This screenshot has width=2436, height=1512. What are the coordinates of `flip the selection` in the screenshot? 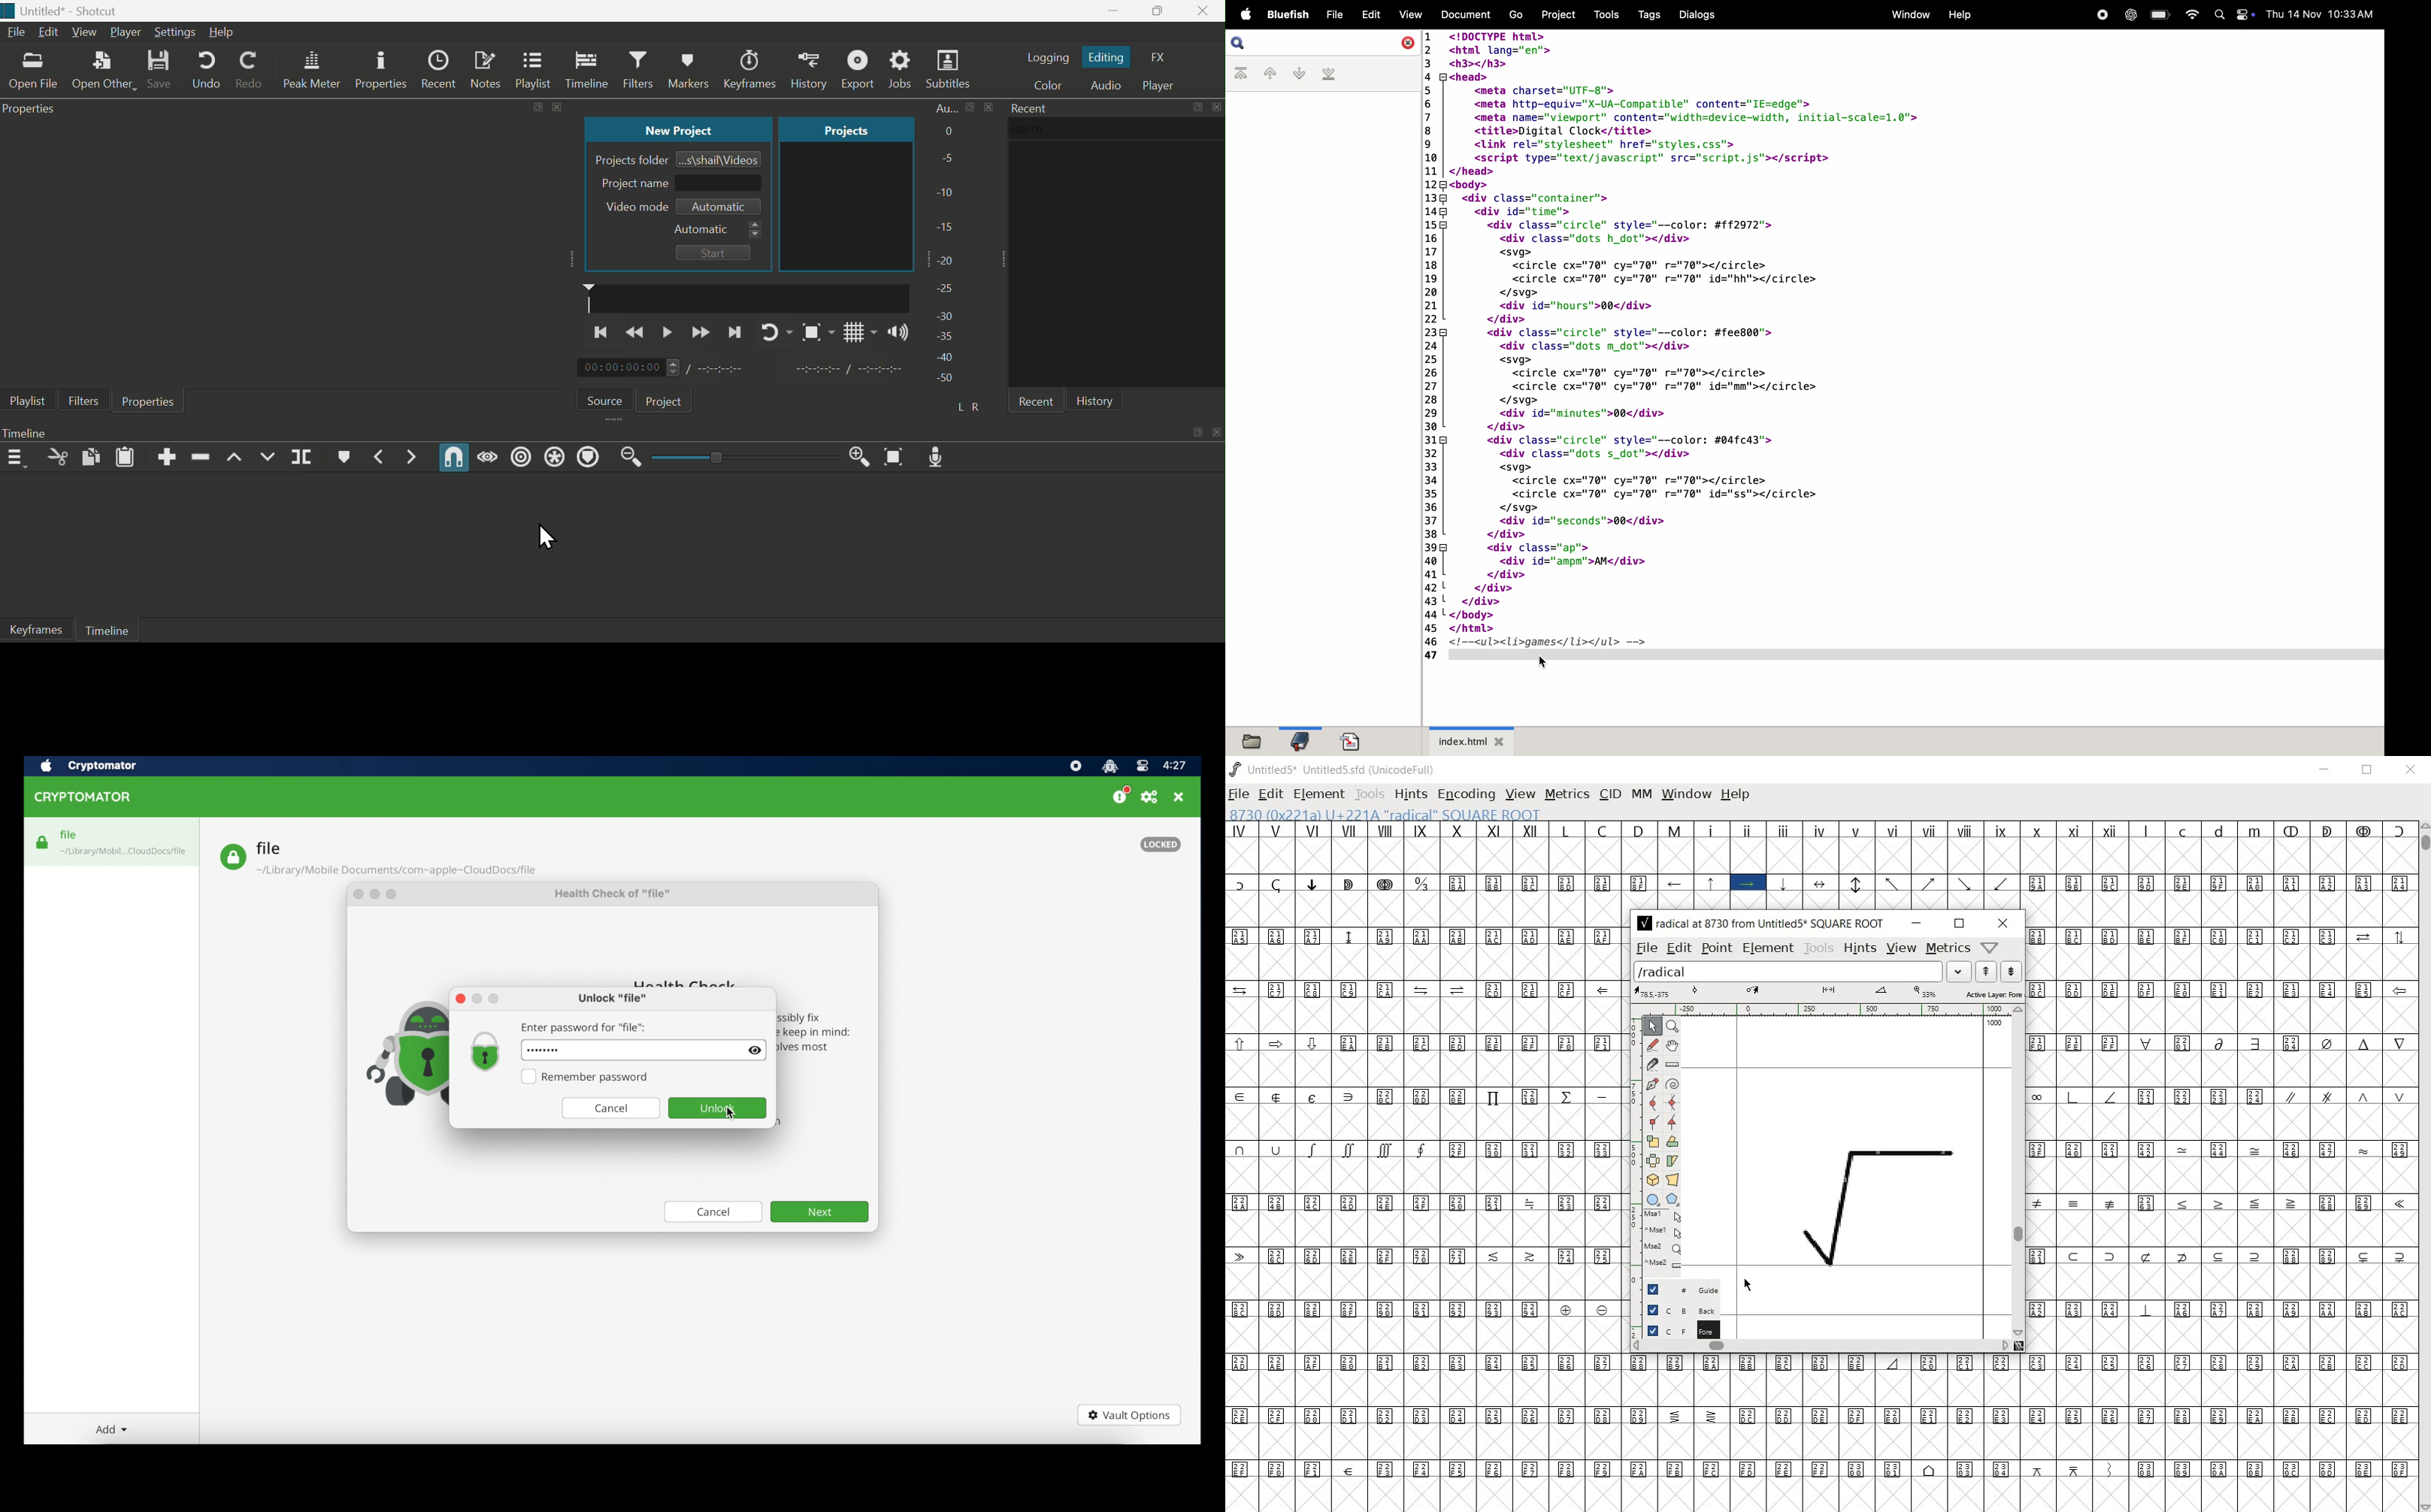 It's located at (1652, 1161).